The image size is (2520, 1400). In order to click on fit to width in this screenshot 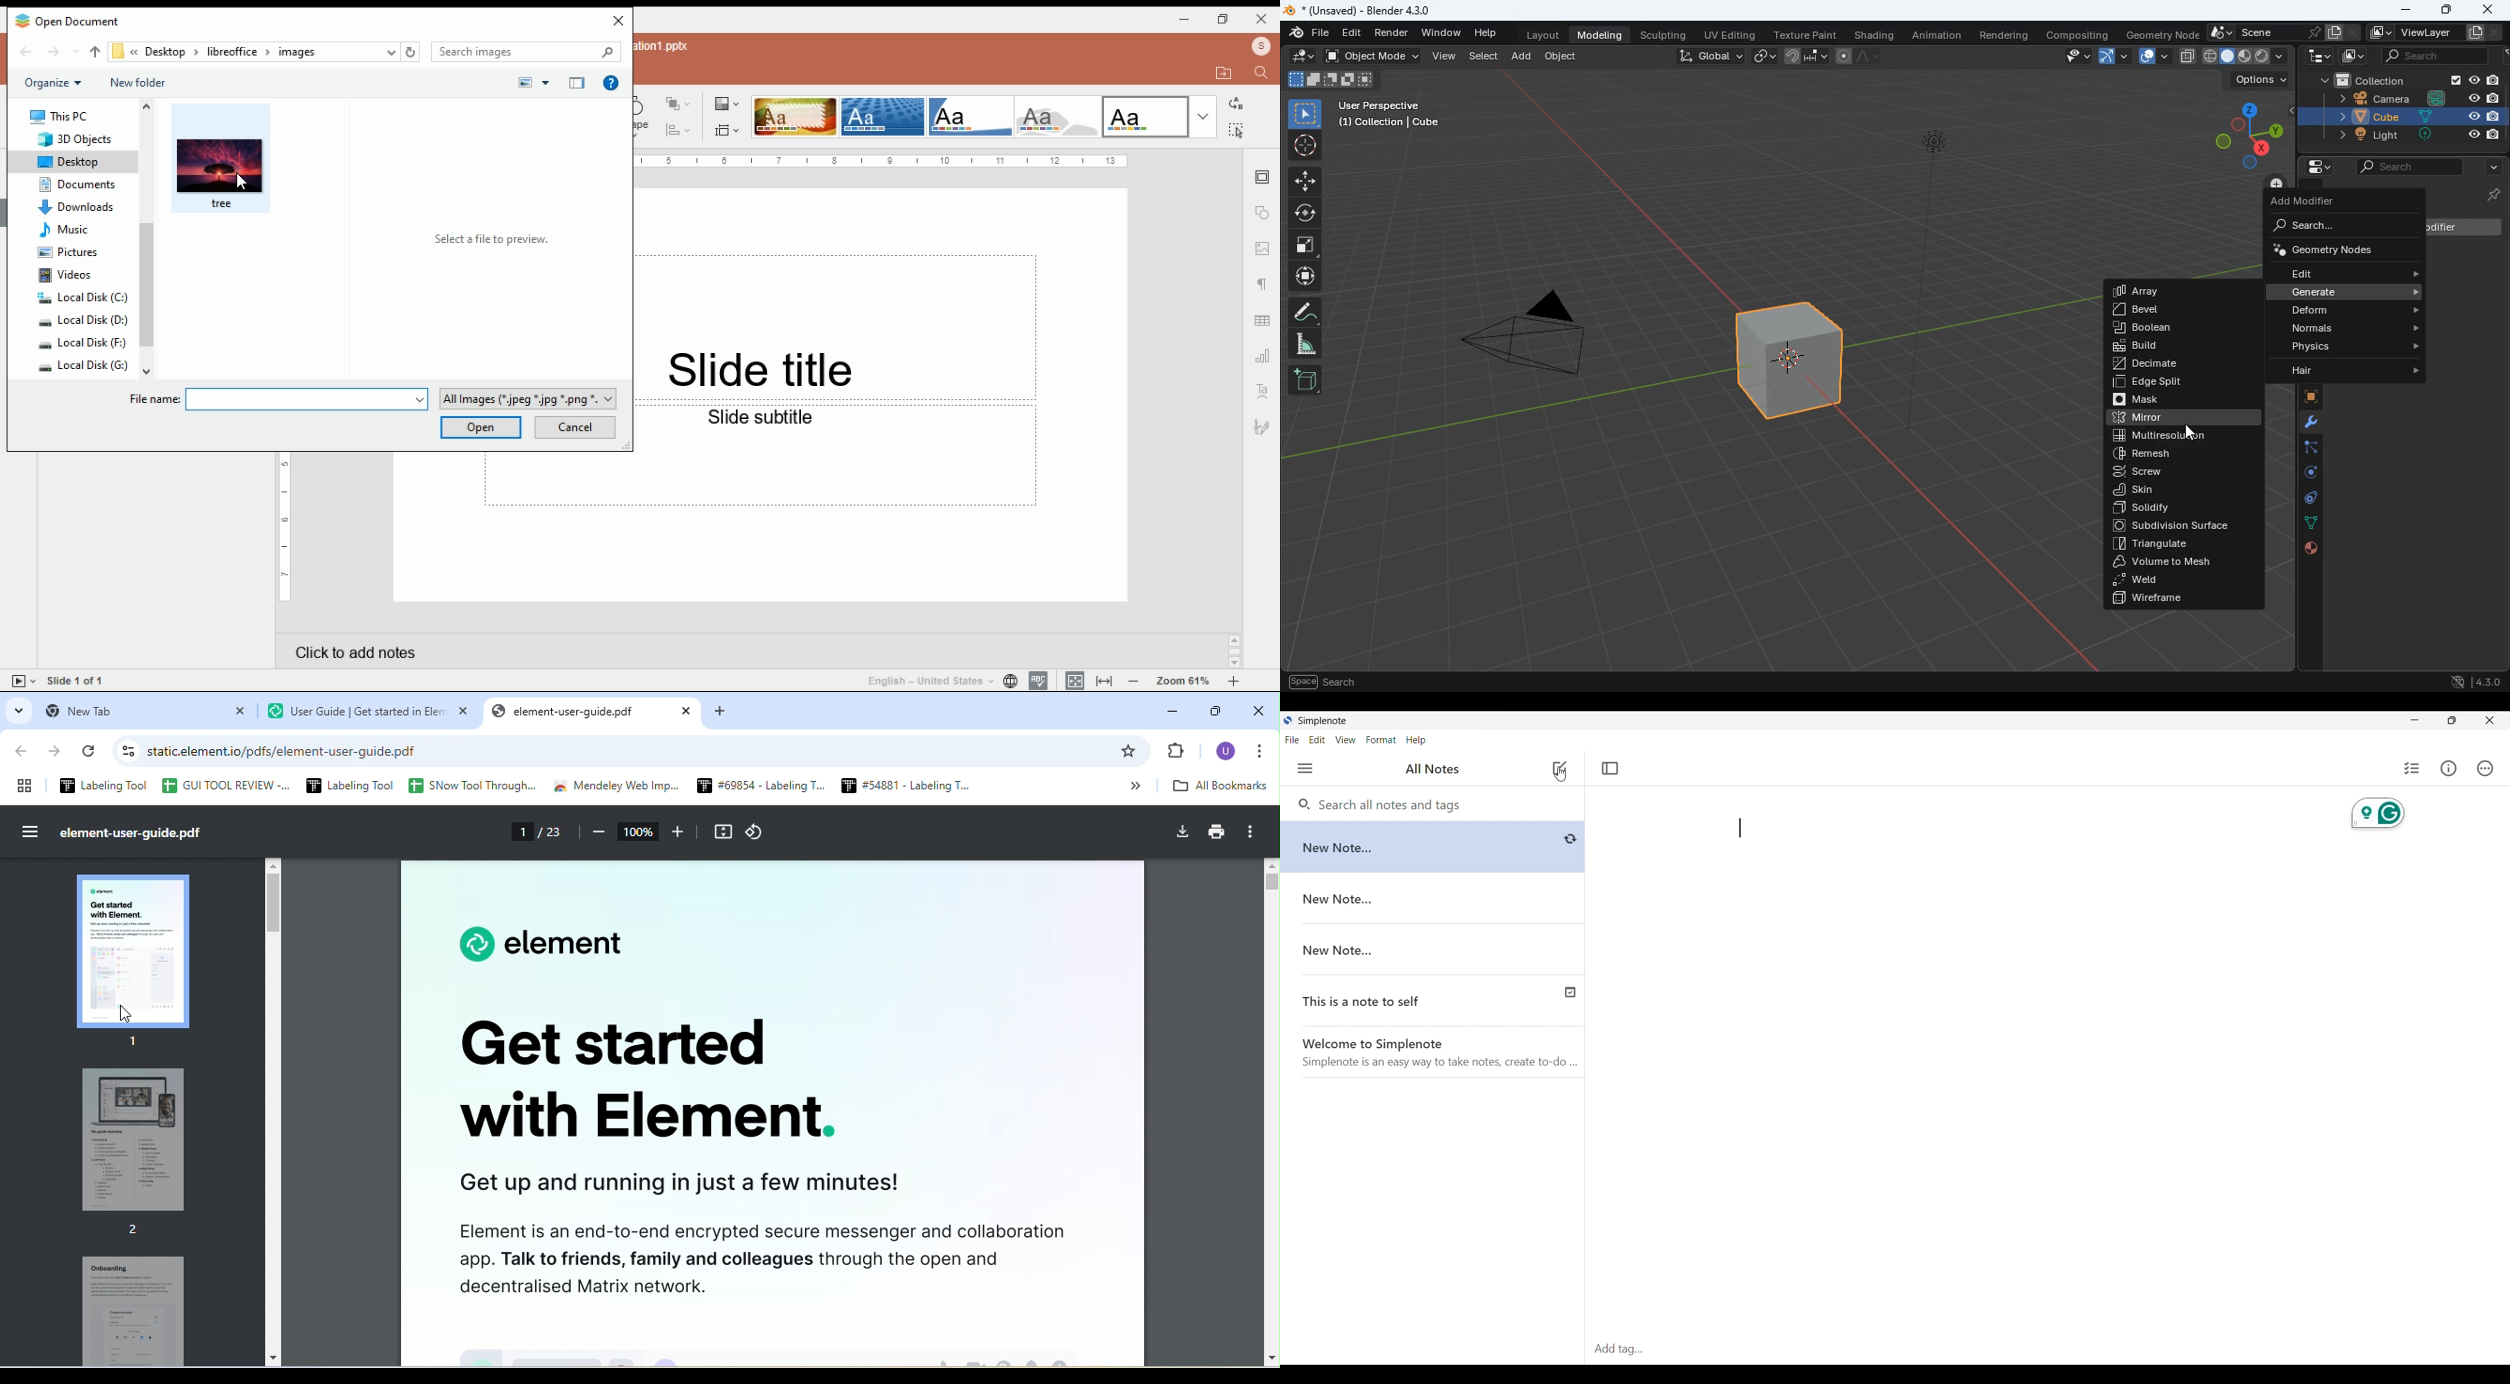, I will do `click(1105, 680)`.